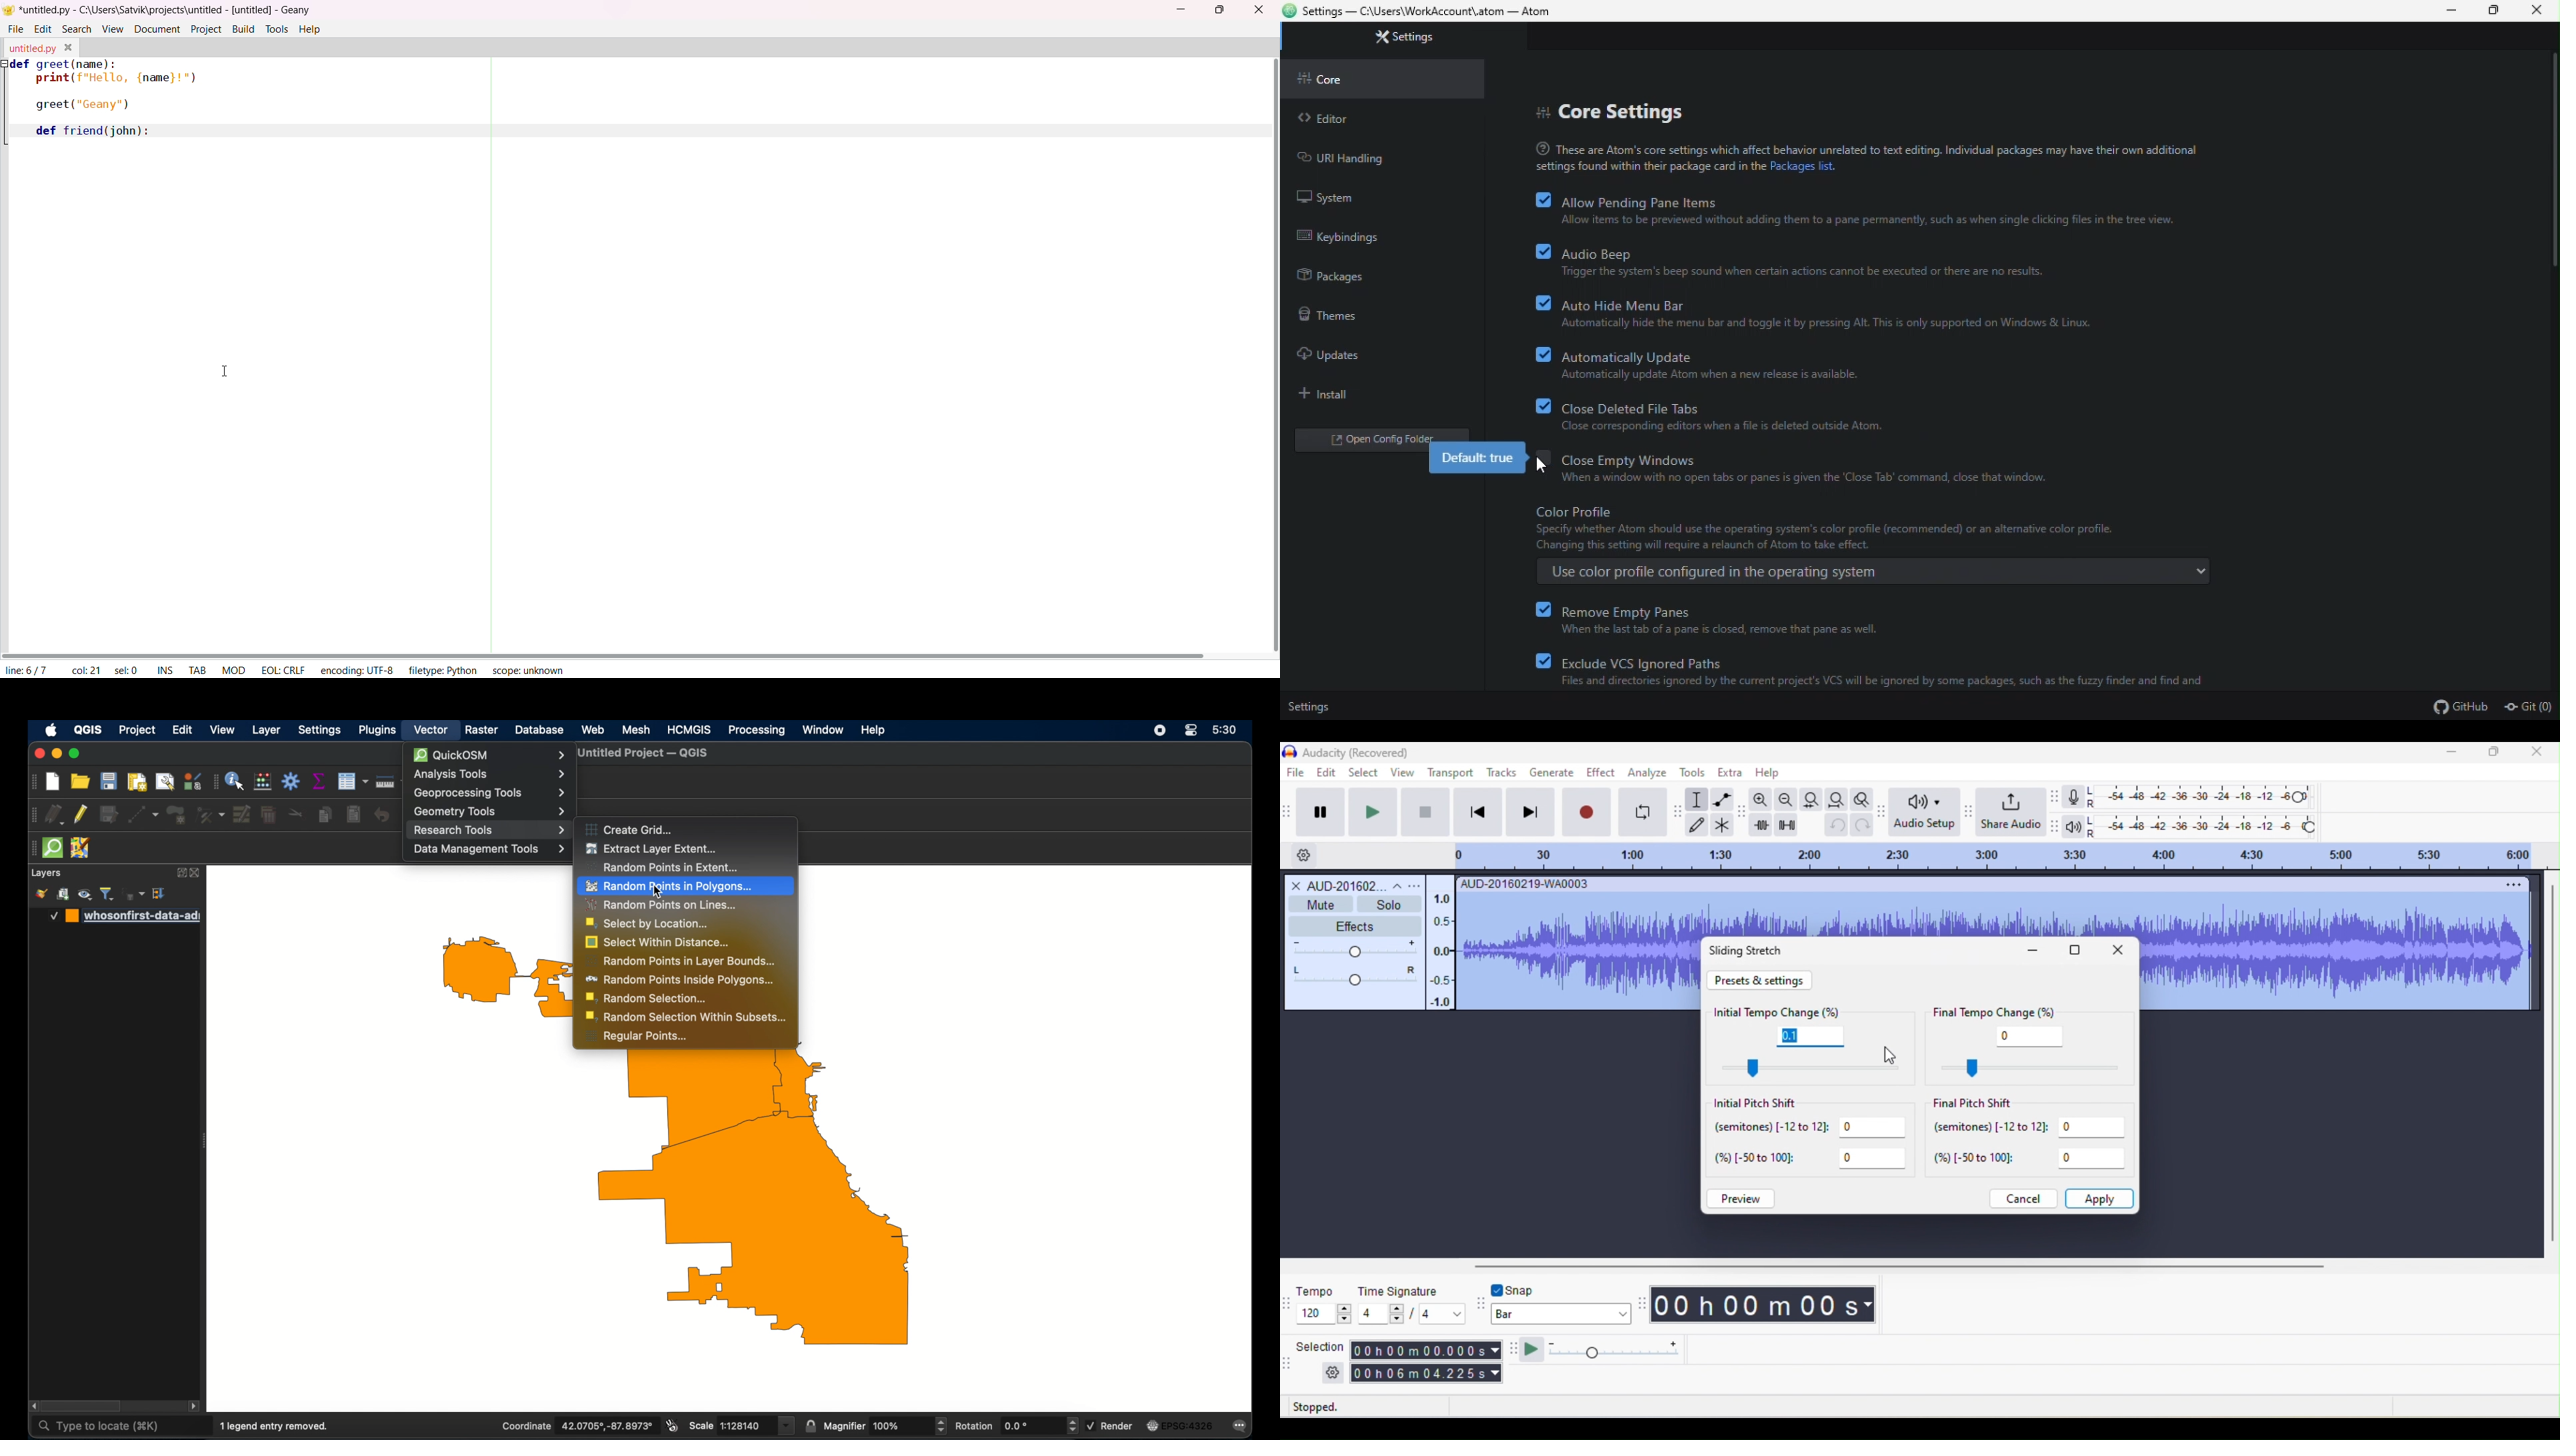  What do you see at coordinates (489, 849) in the screenshot?
I see `data  management tools menu` at bounding box center [489, 849].